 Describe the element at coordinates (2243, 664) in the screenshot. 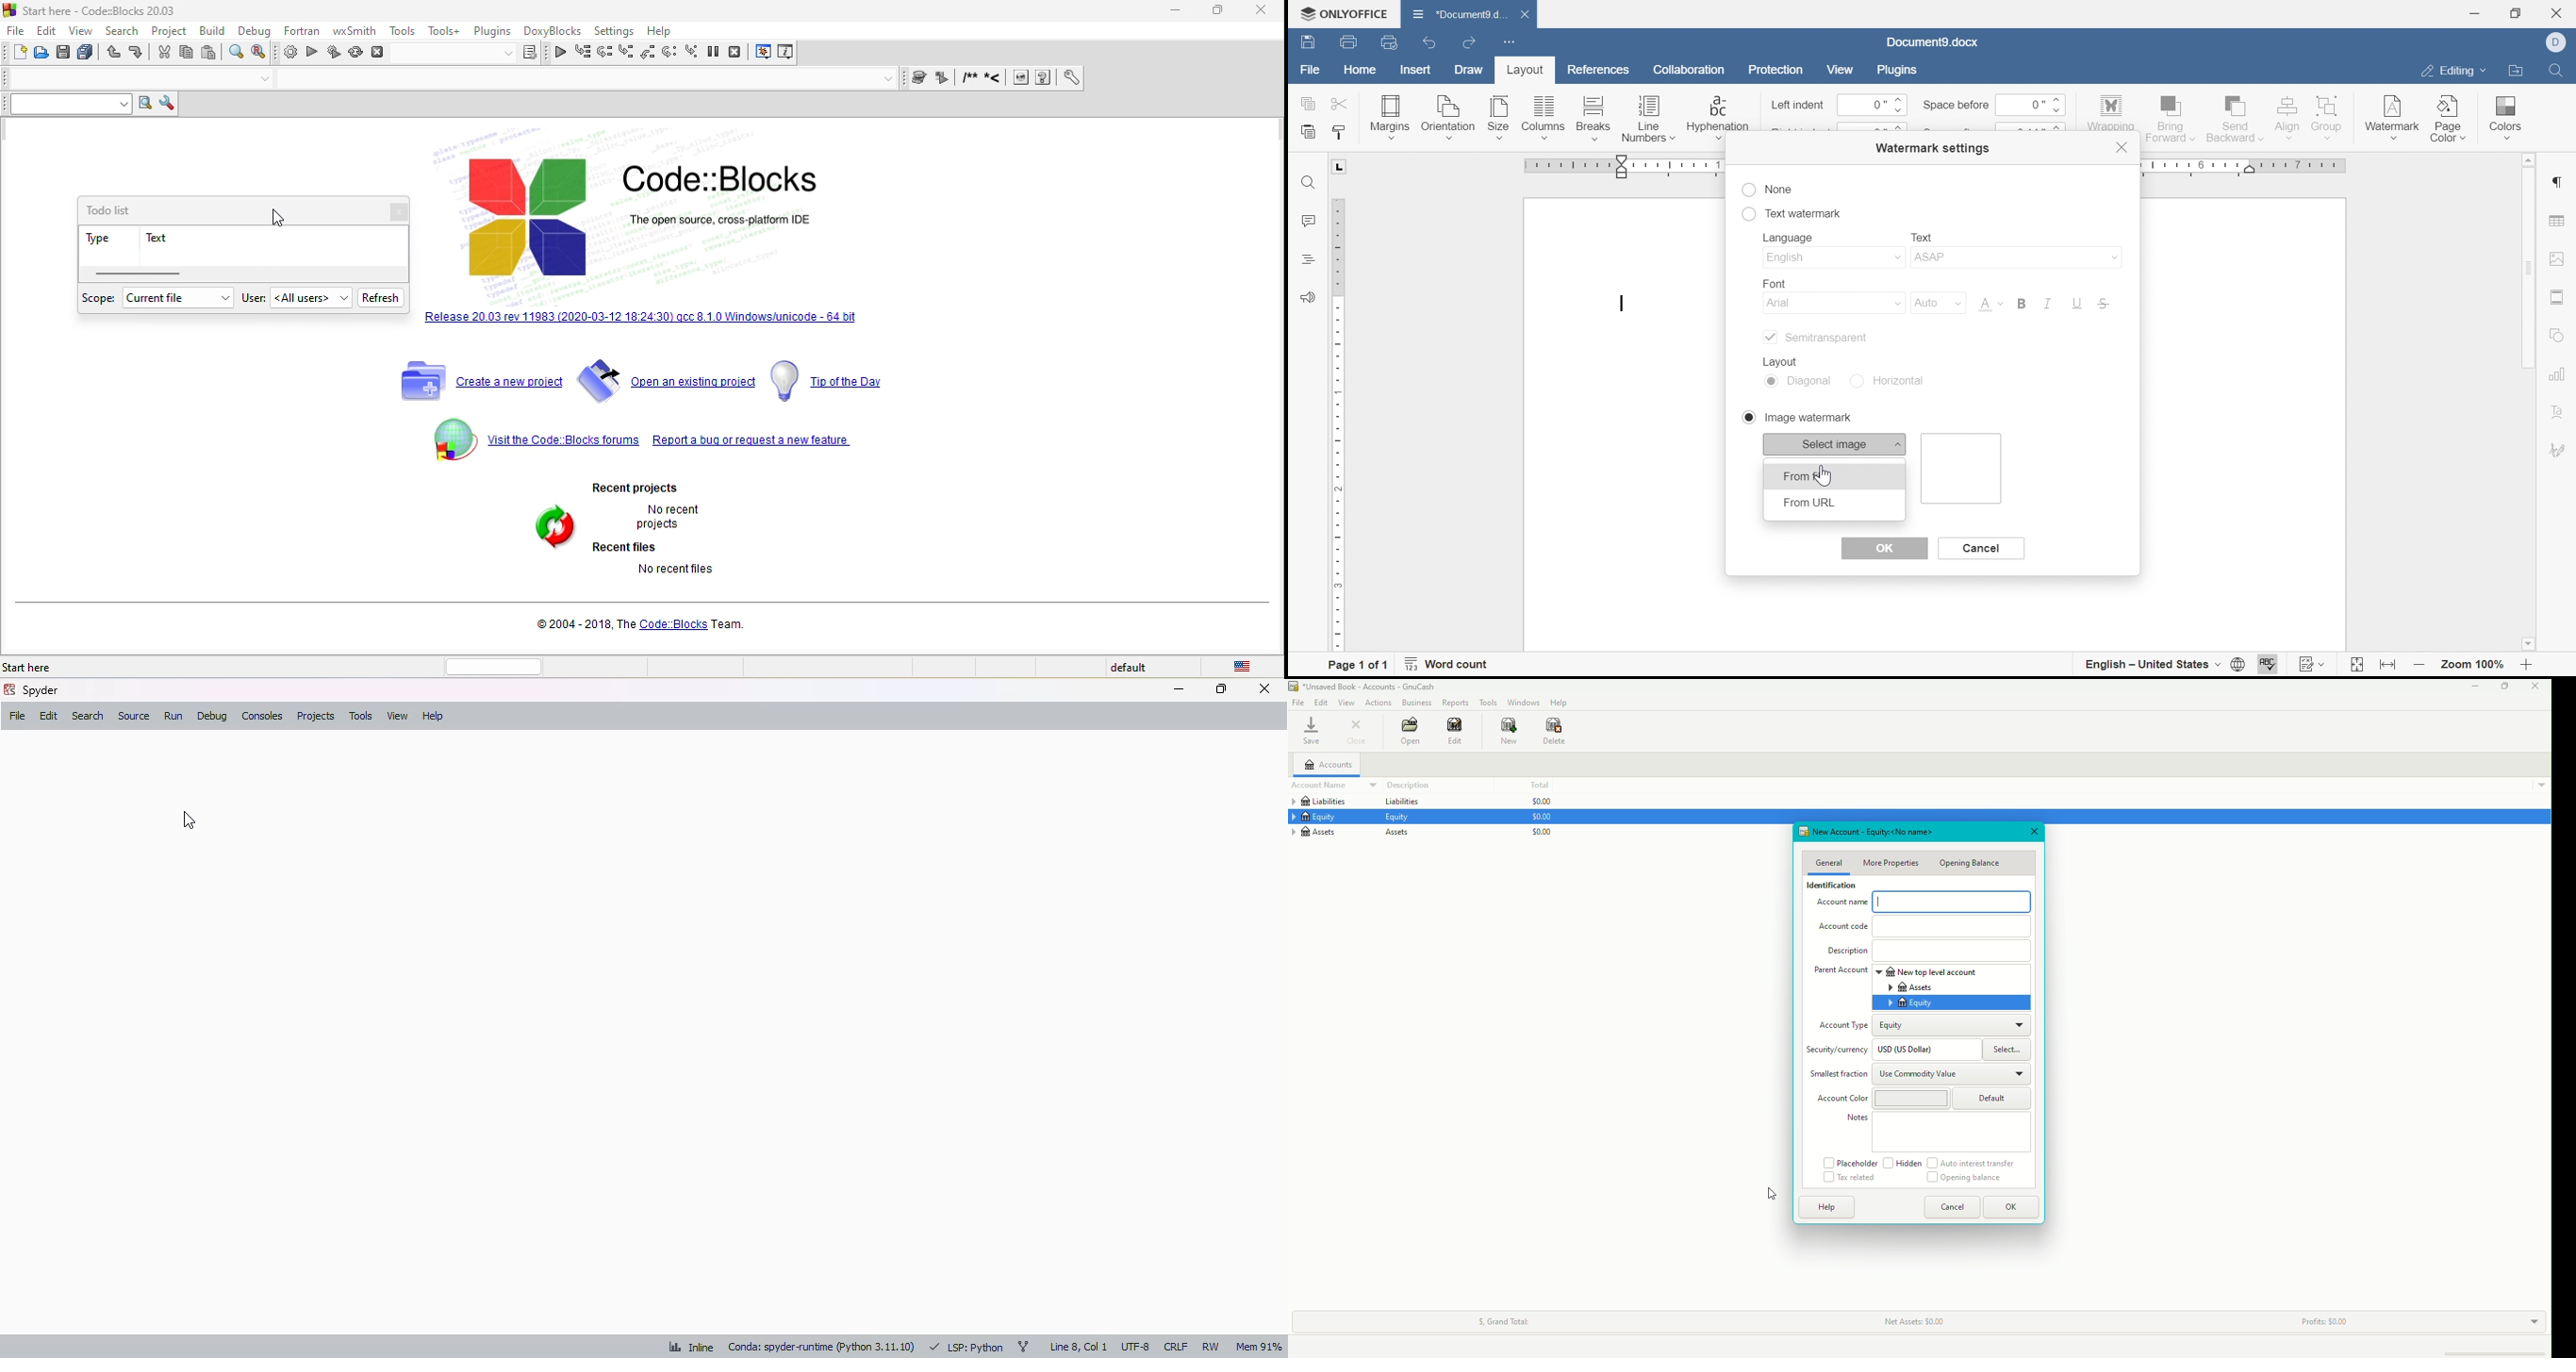

I see `set document language` at that location.